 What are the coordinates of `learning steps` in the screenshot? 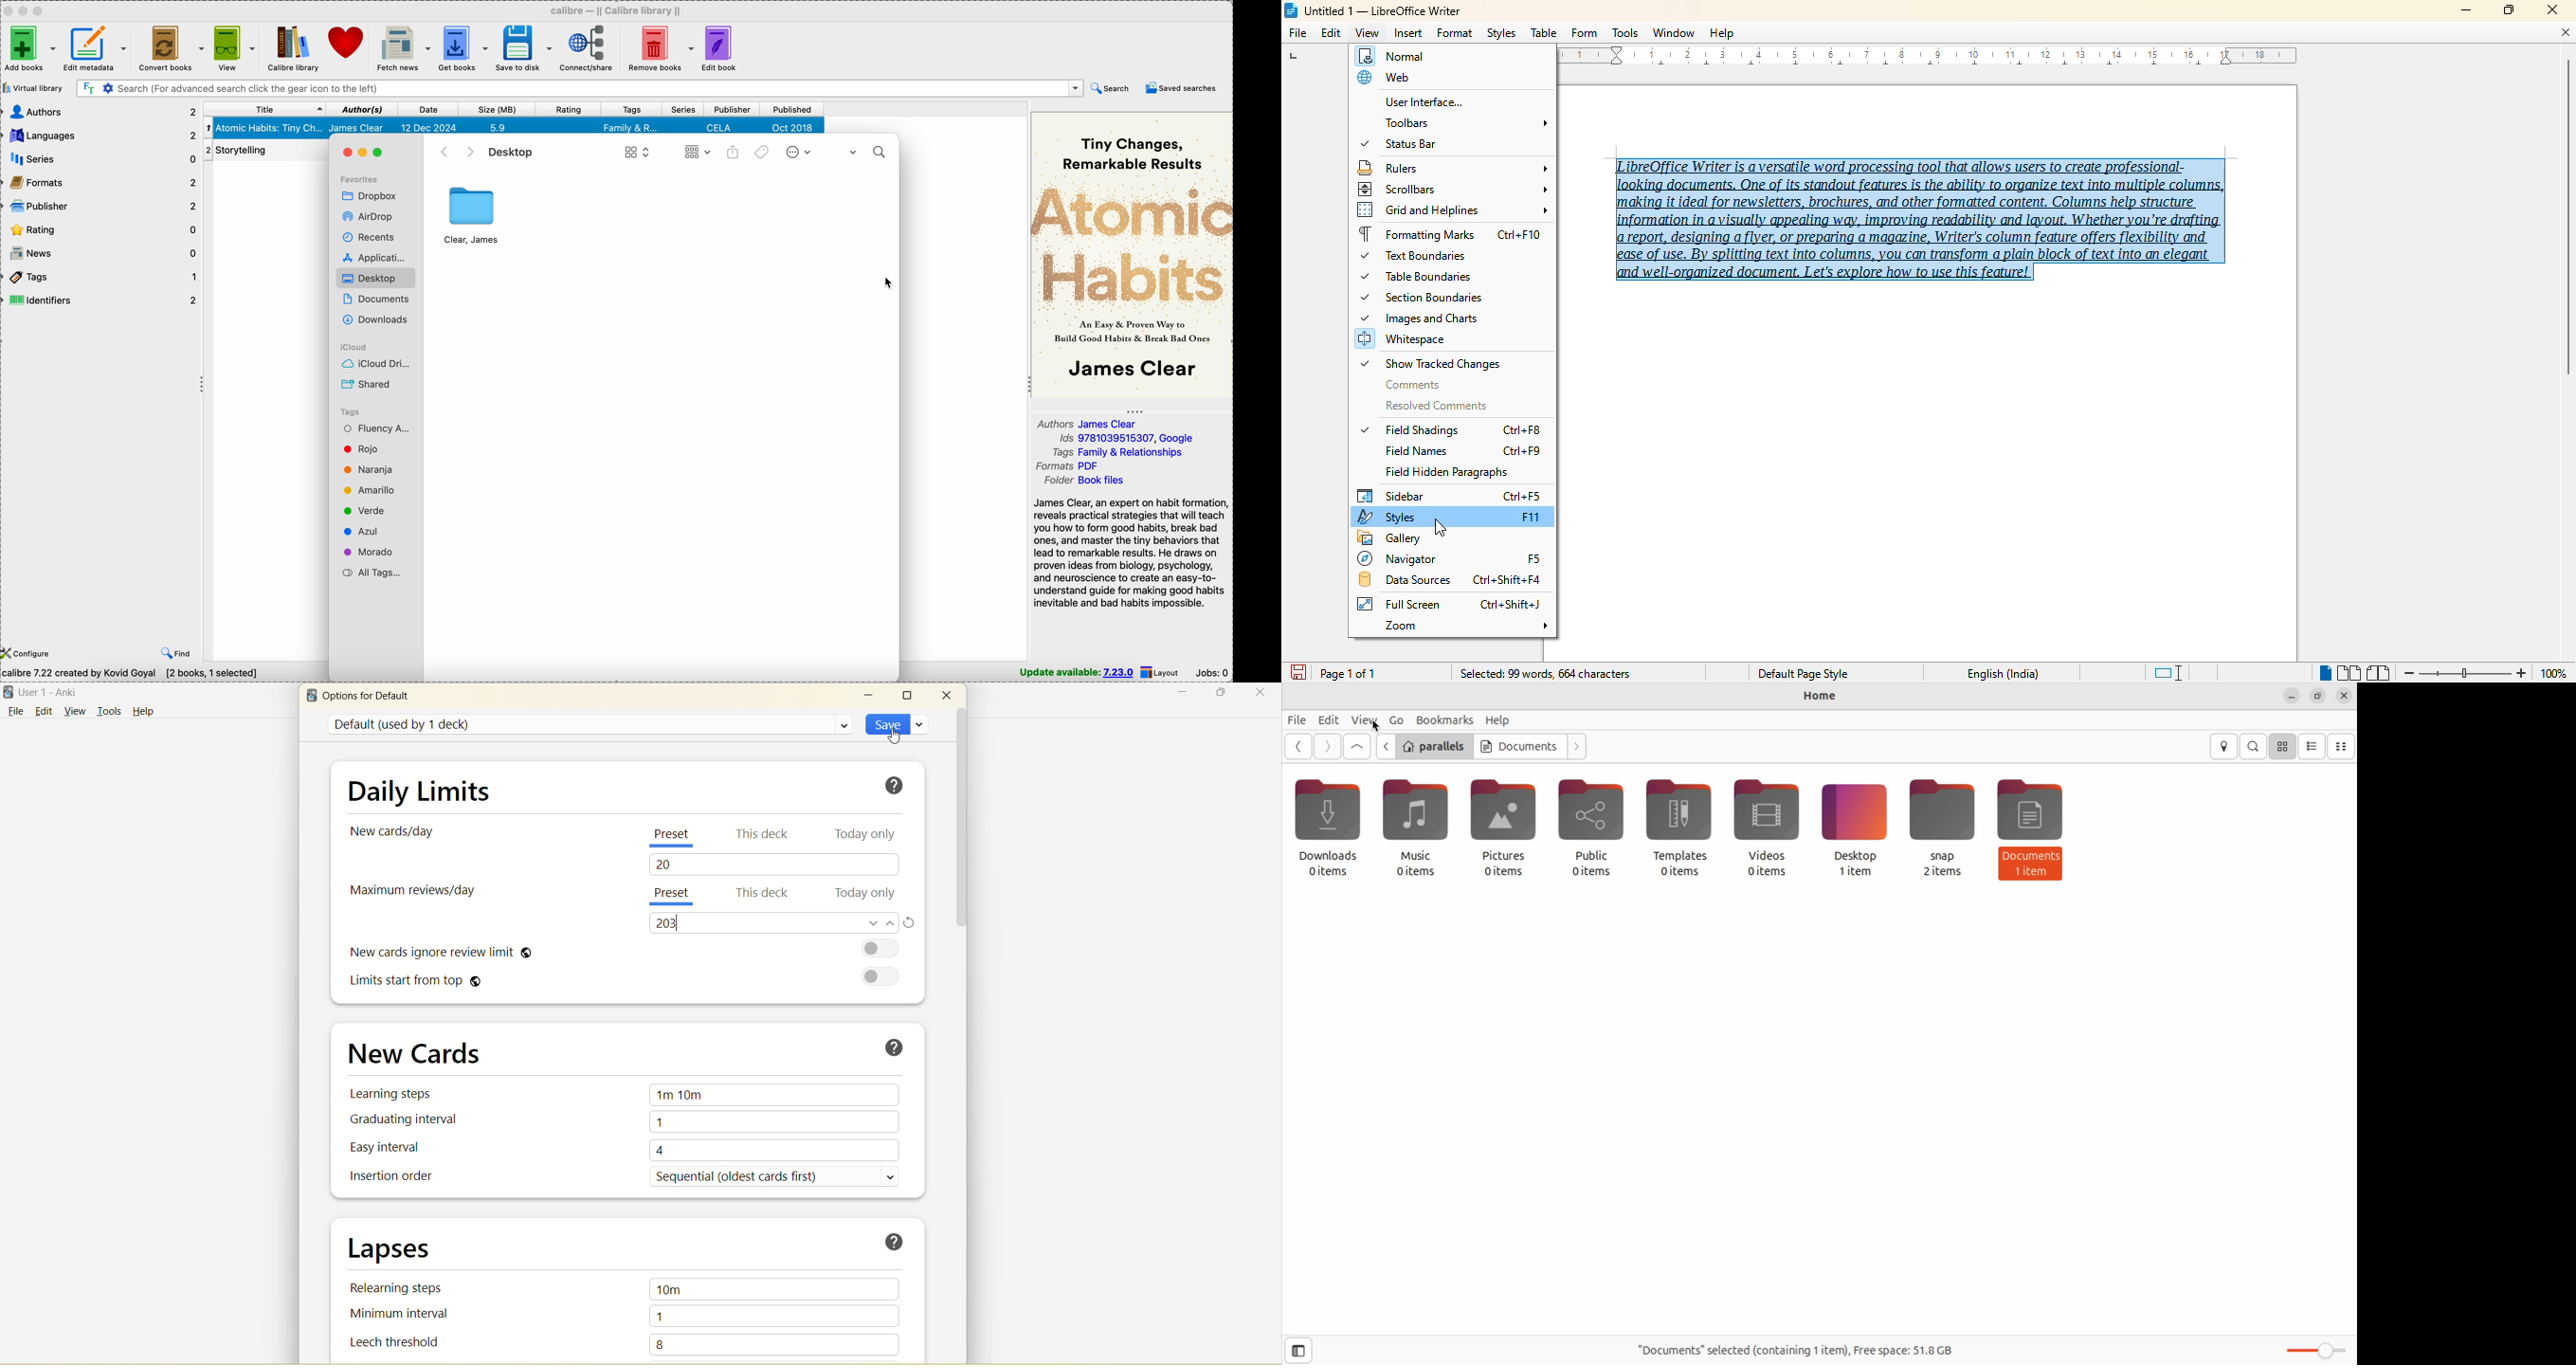 It's located at (394, 1095).